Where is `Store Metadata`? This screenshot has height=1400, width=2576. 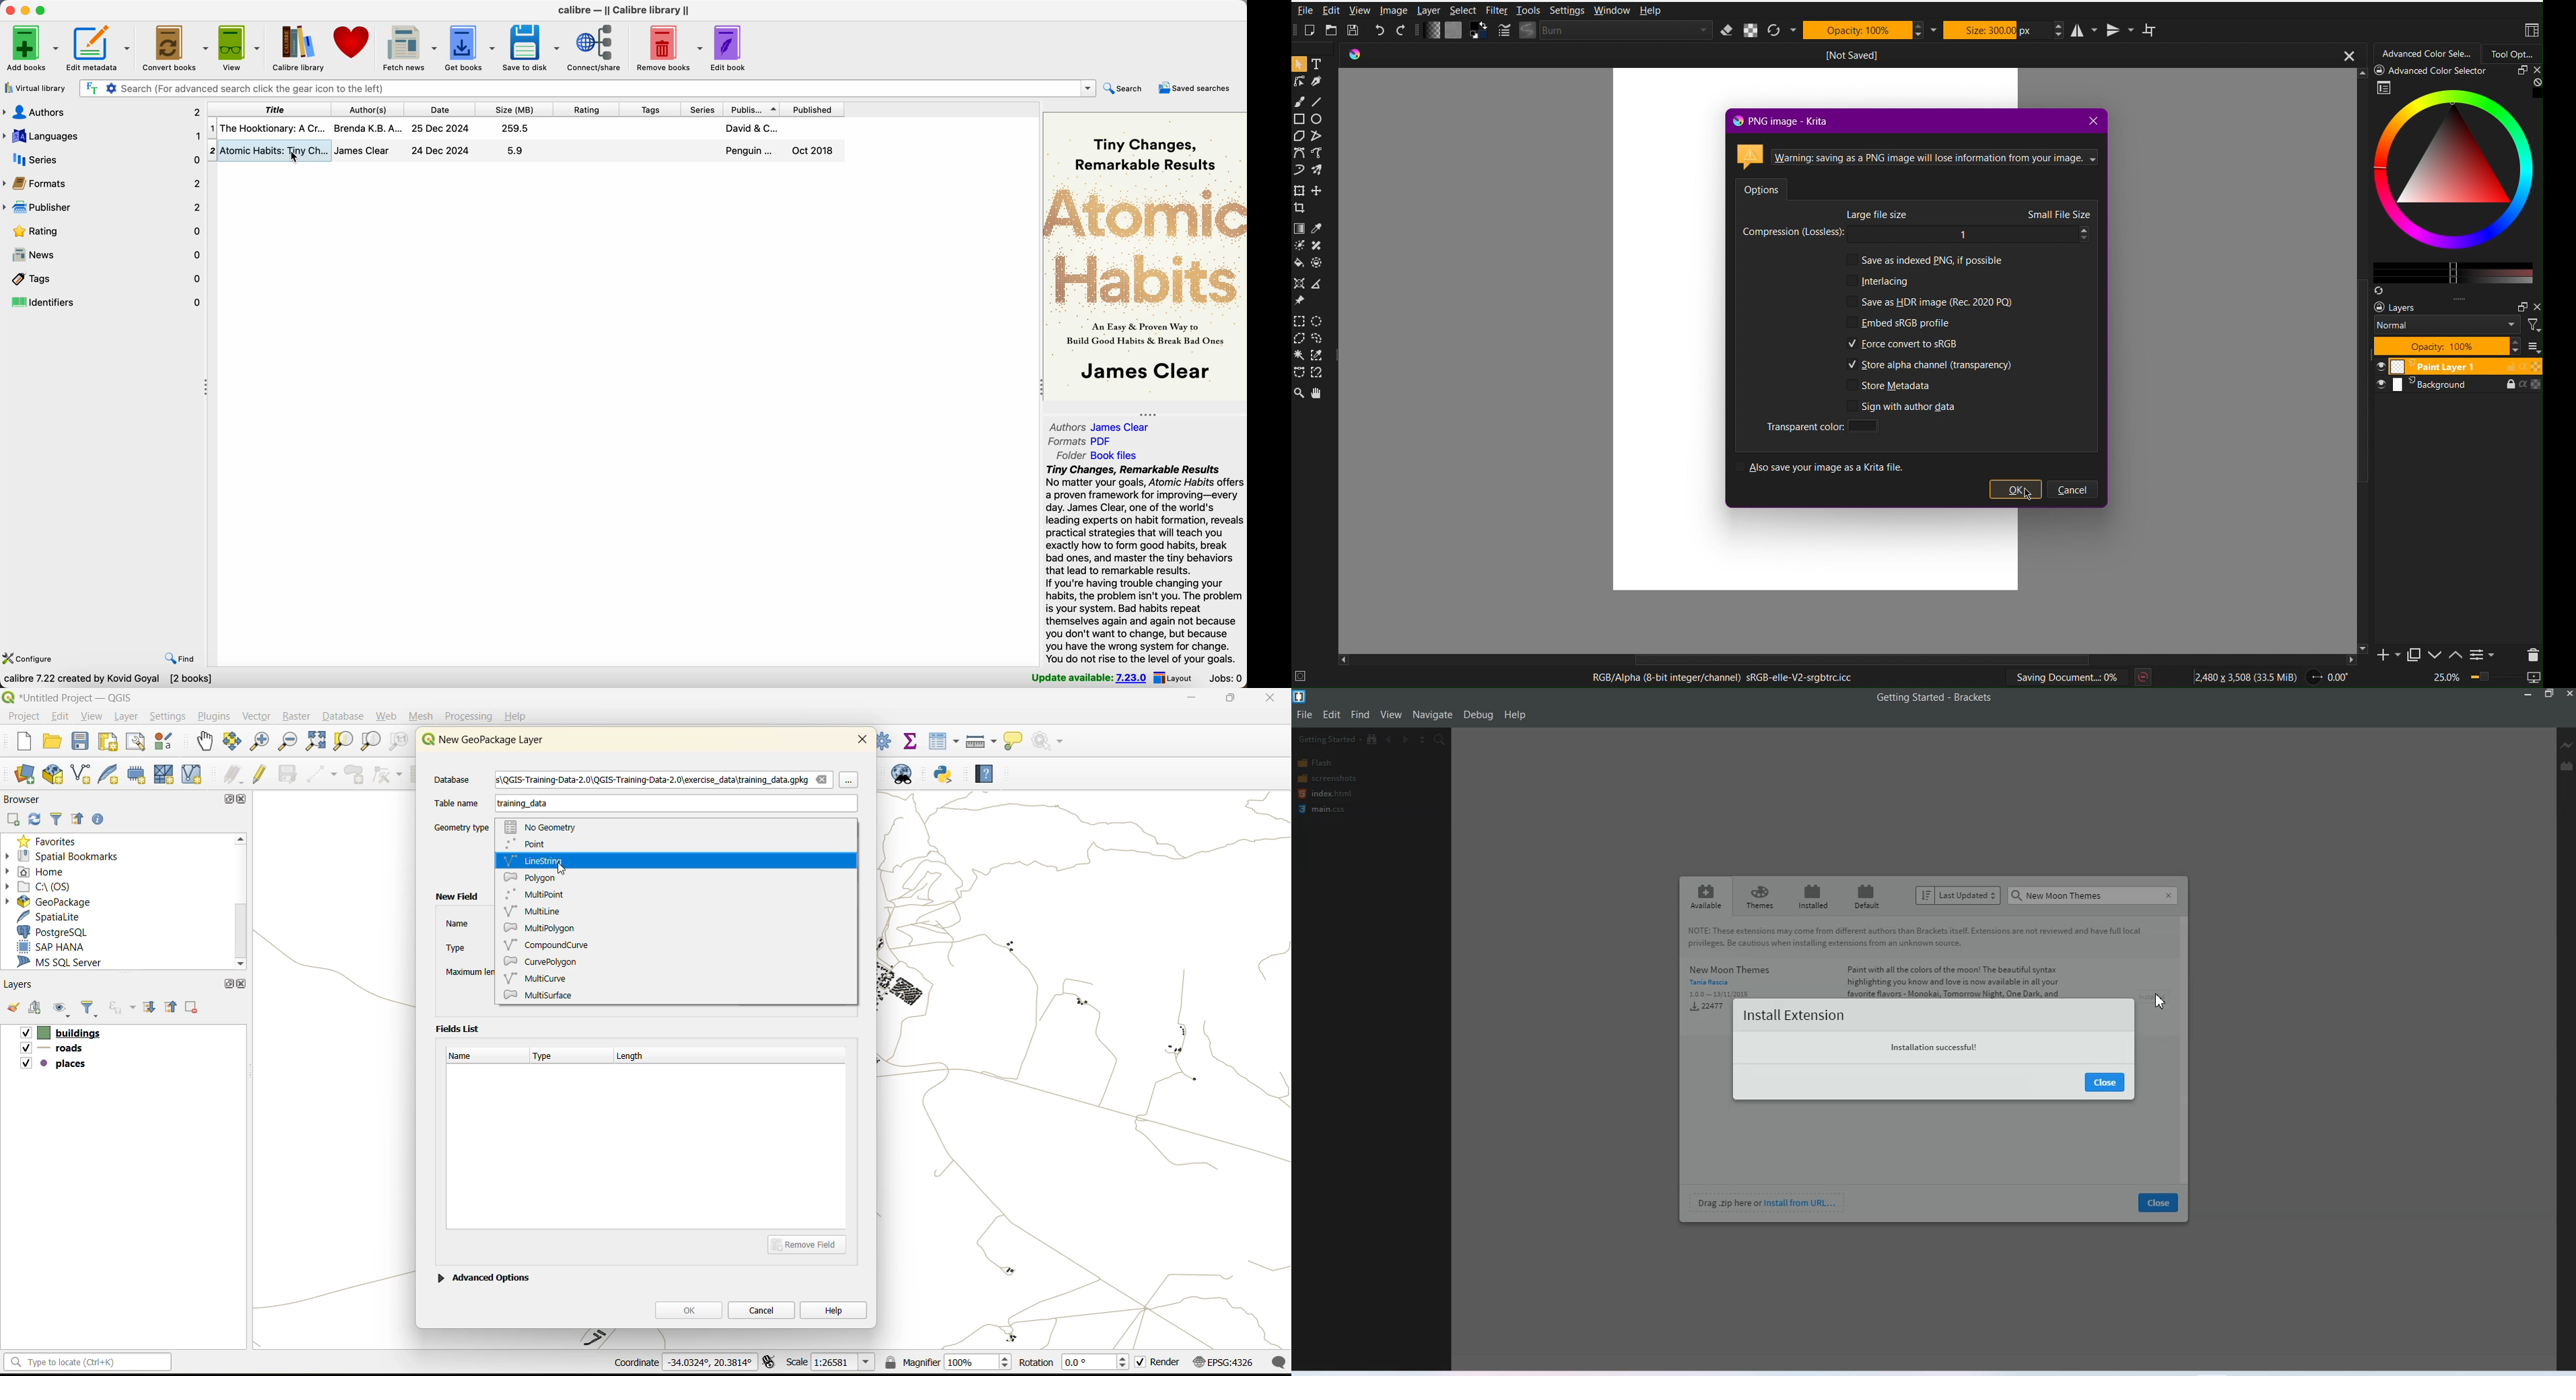 Store Metadata is located at coordinates (1891, 386).